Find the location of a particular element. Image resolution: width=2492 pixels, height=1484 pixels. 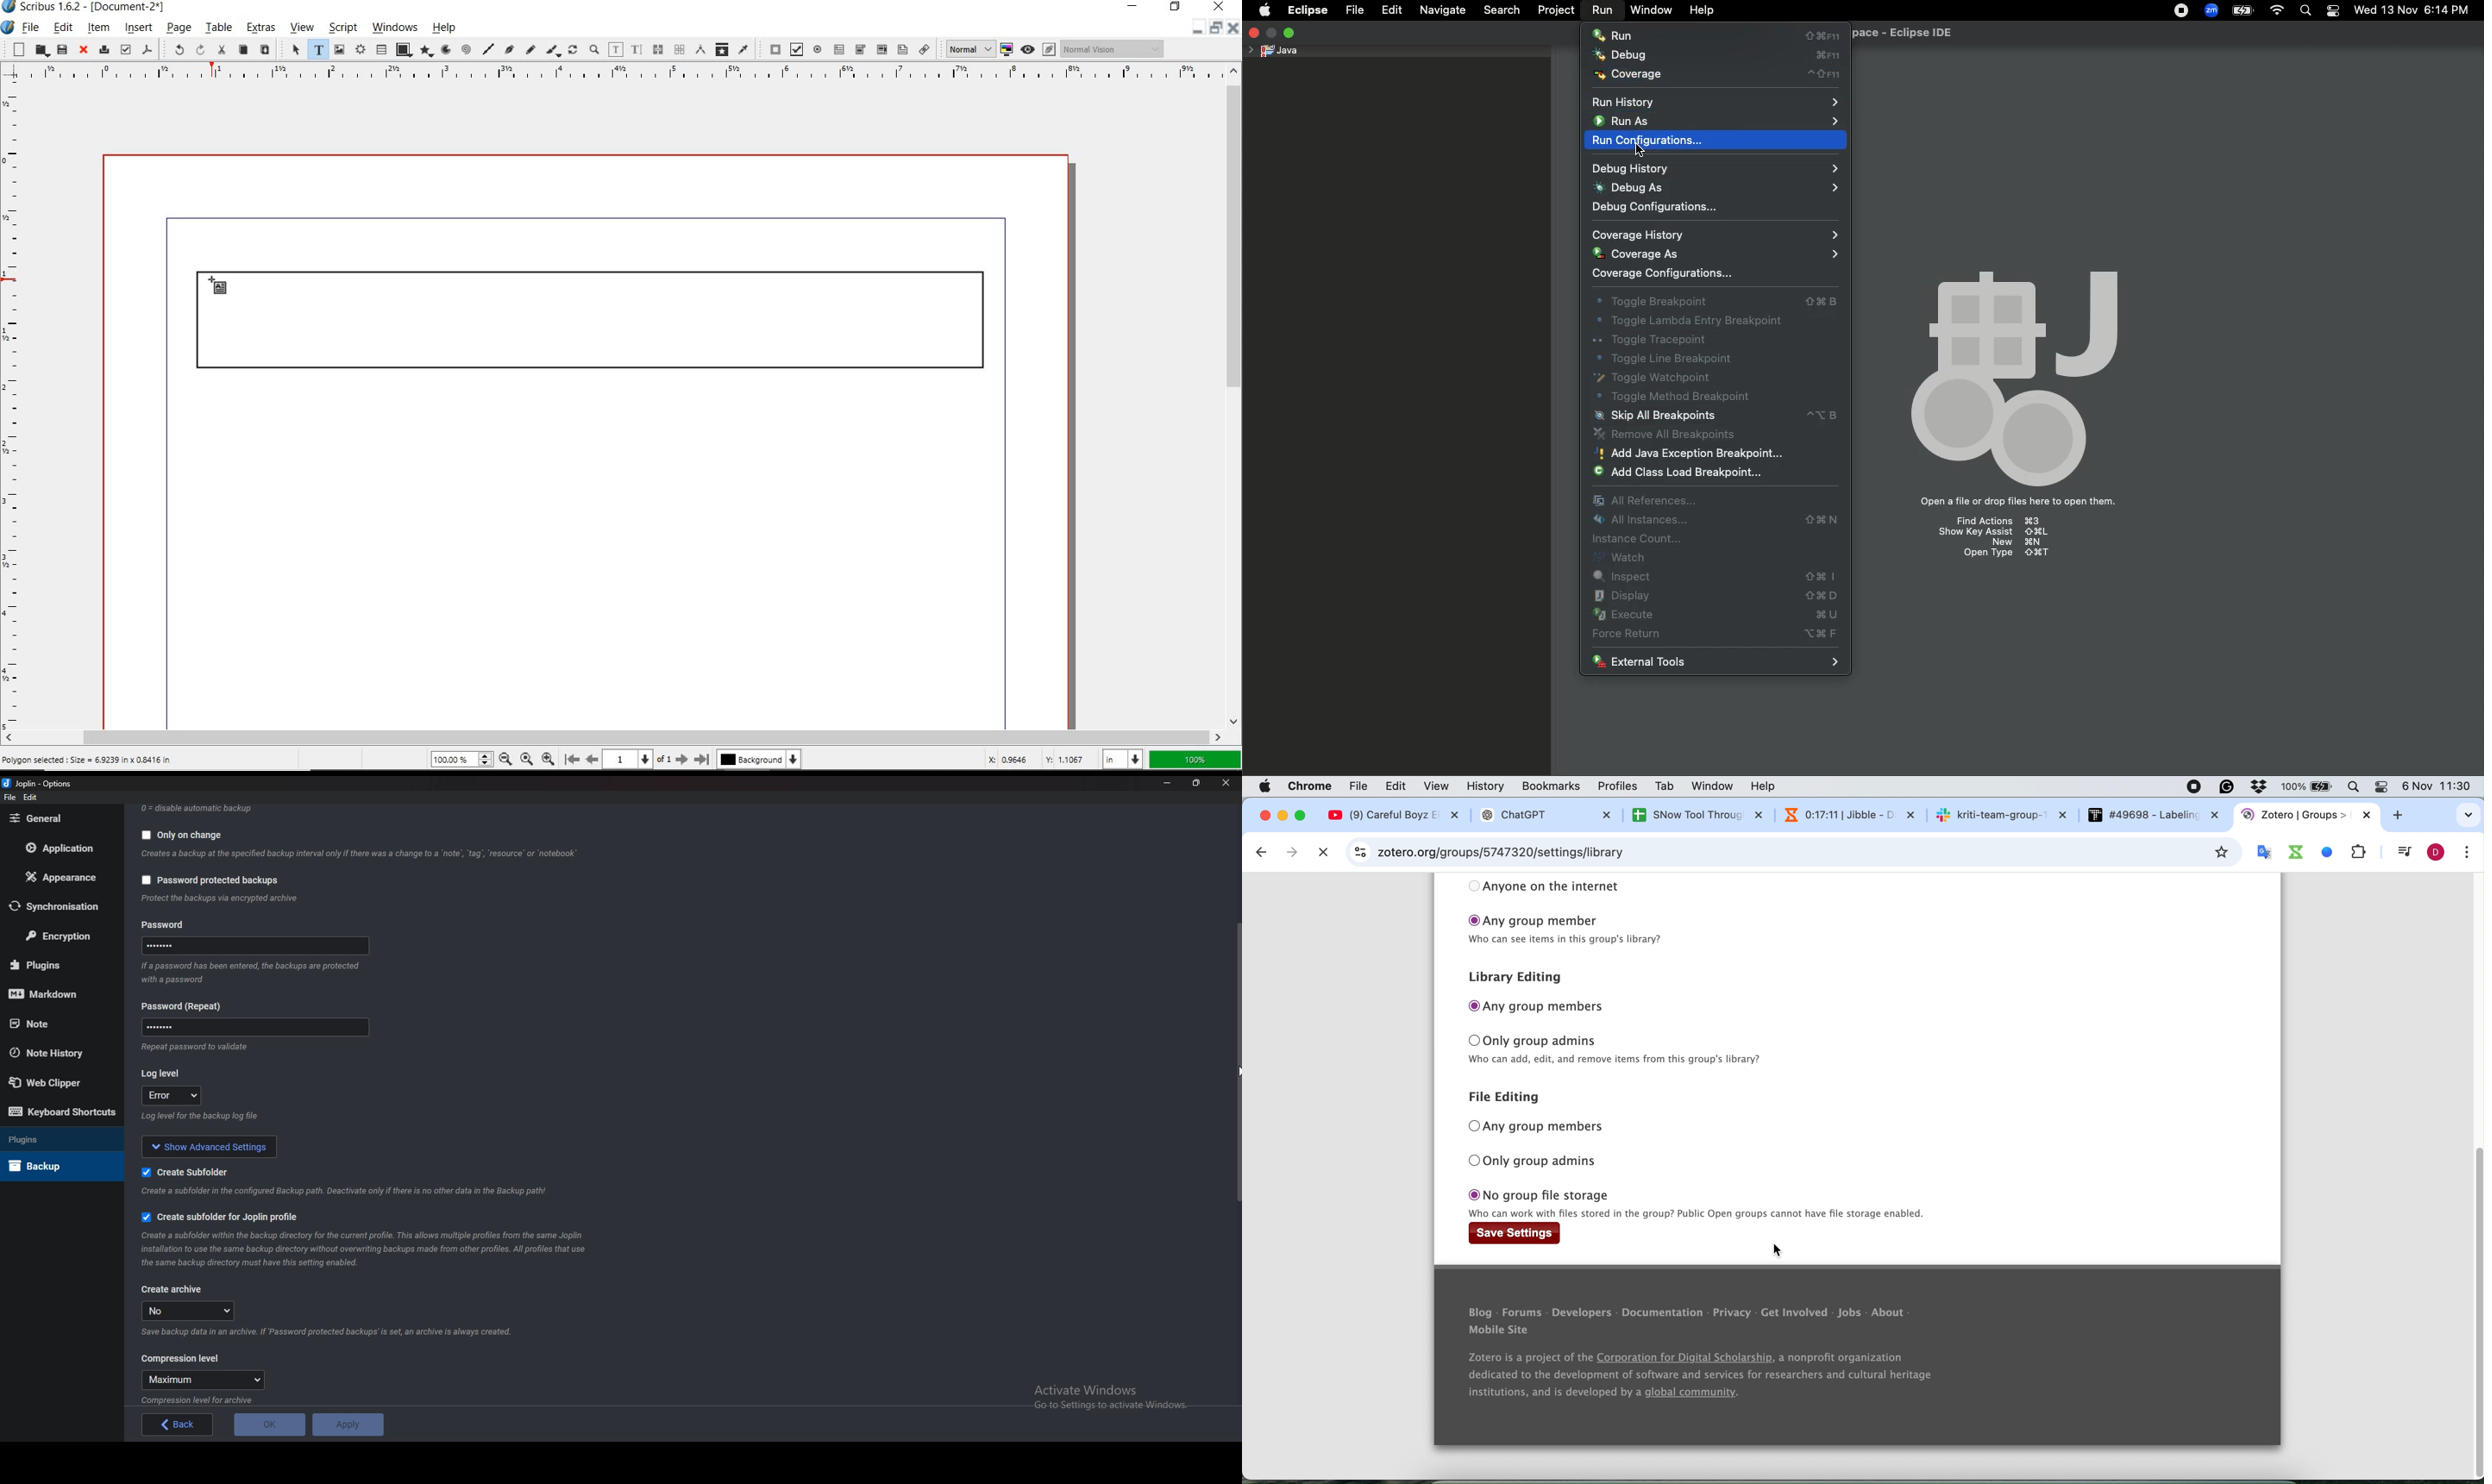

show advanced settings is located at coordinates (205, 1145).